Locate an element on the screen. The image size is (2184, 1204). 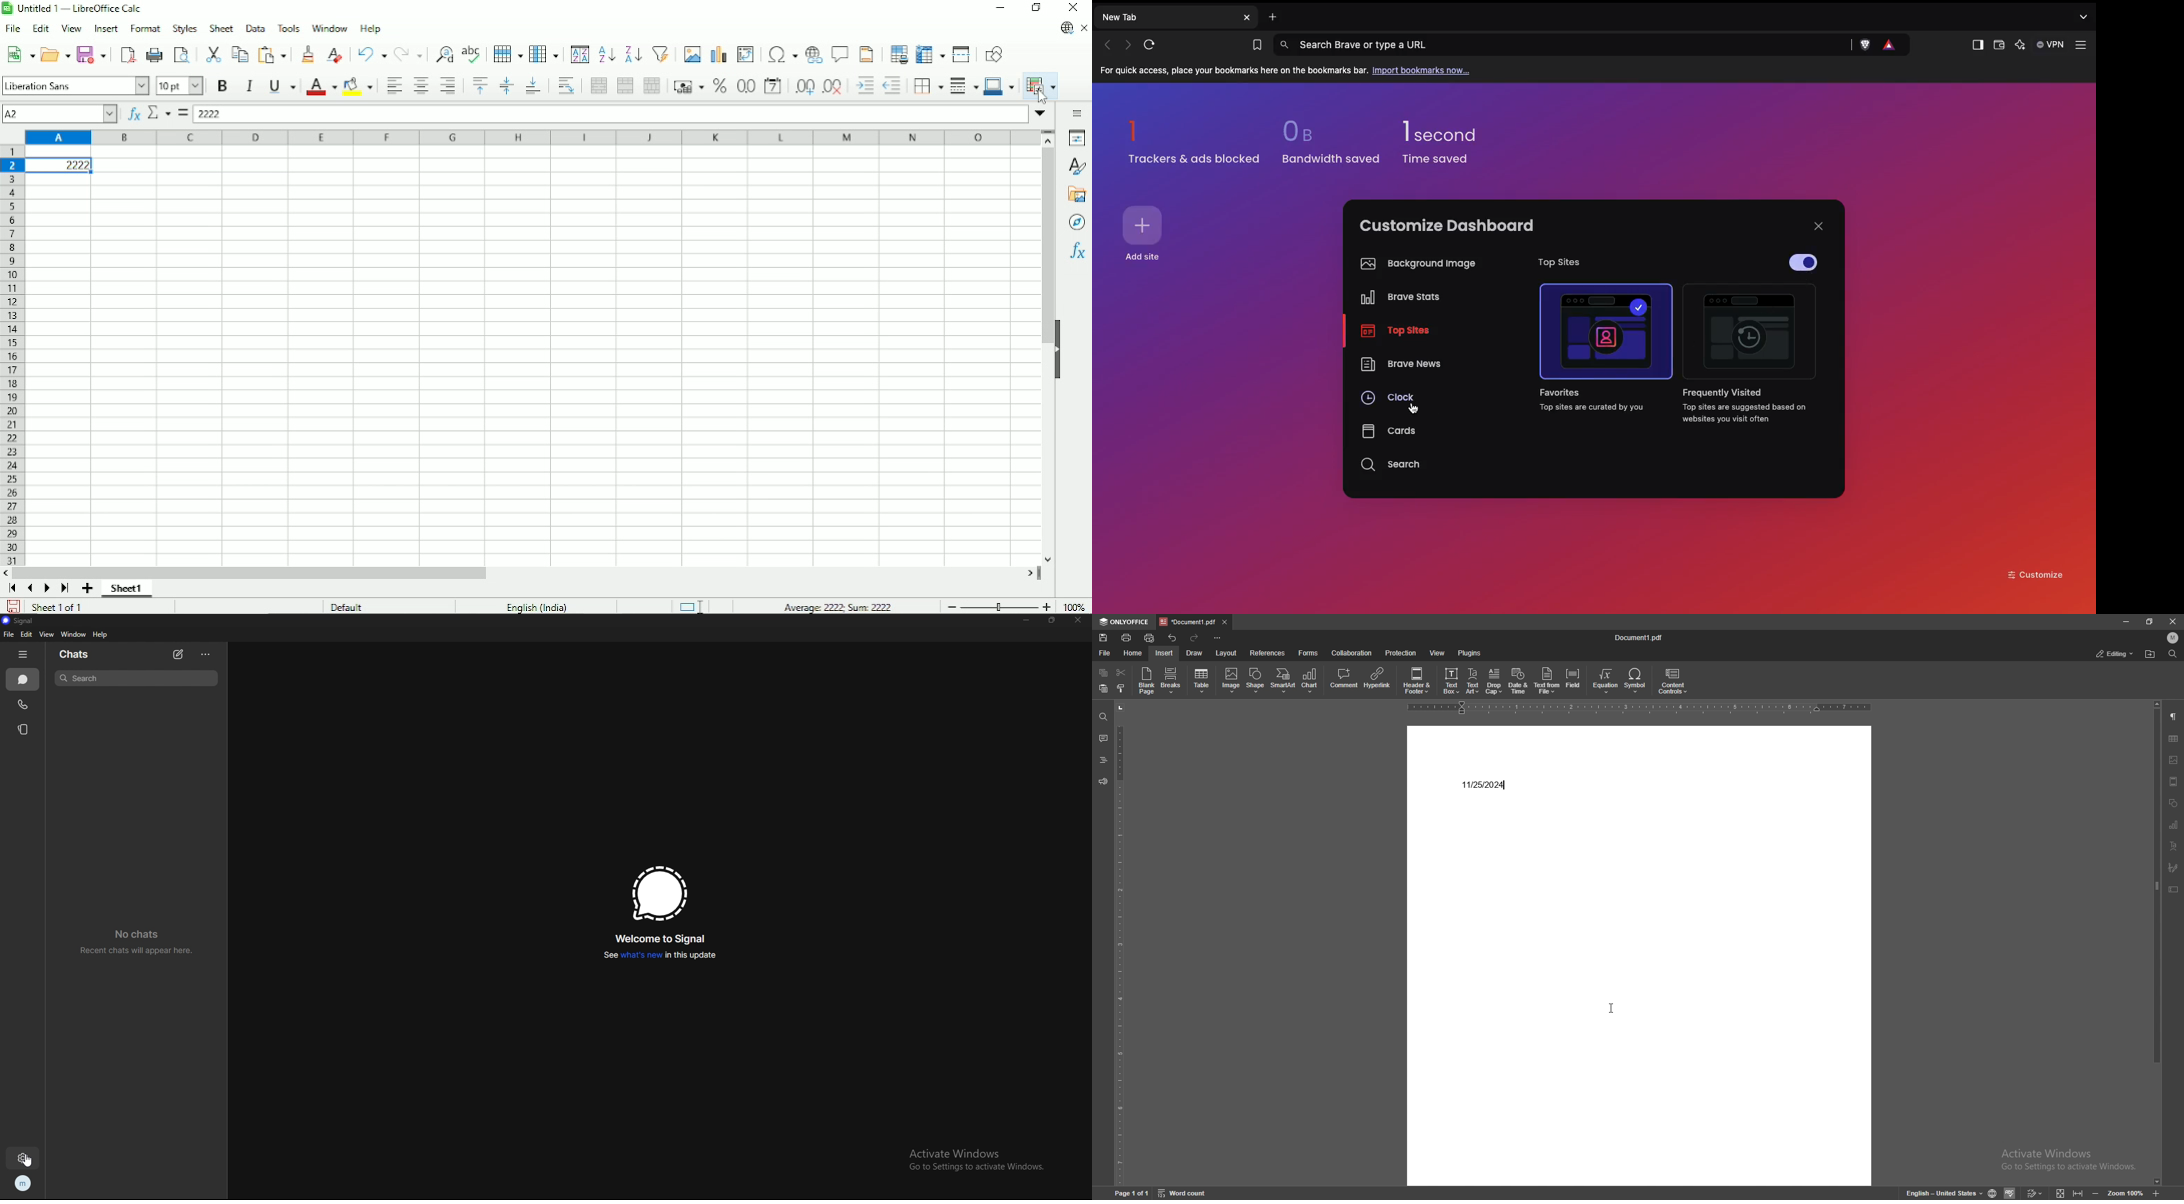
Merge and center is located at coordinates (599, 86).